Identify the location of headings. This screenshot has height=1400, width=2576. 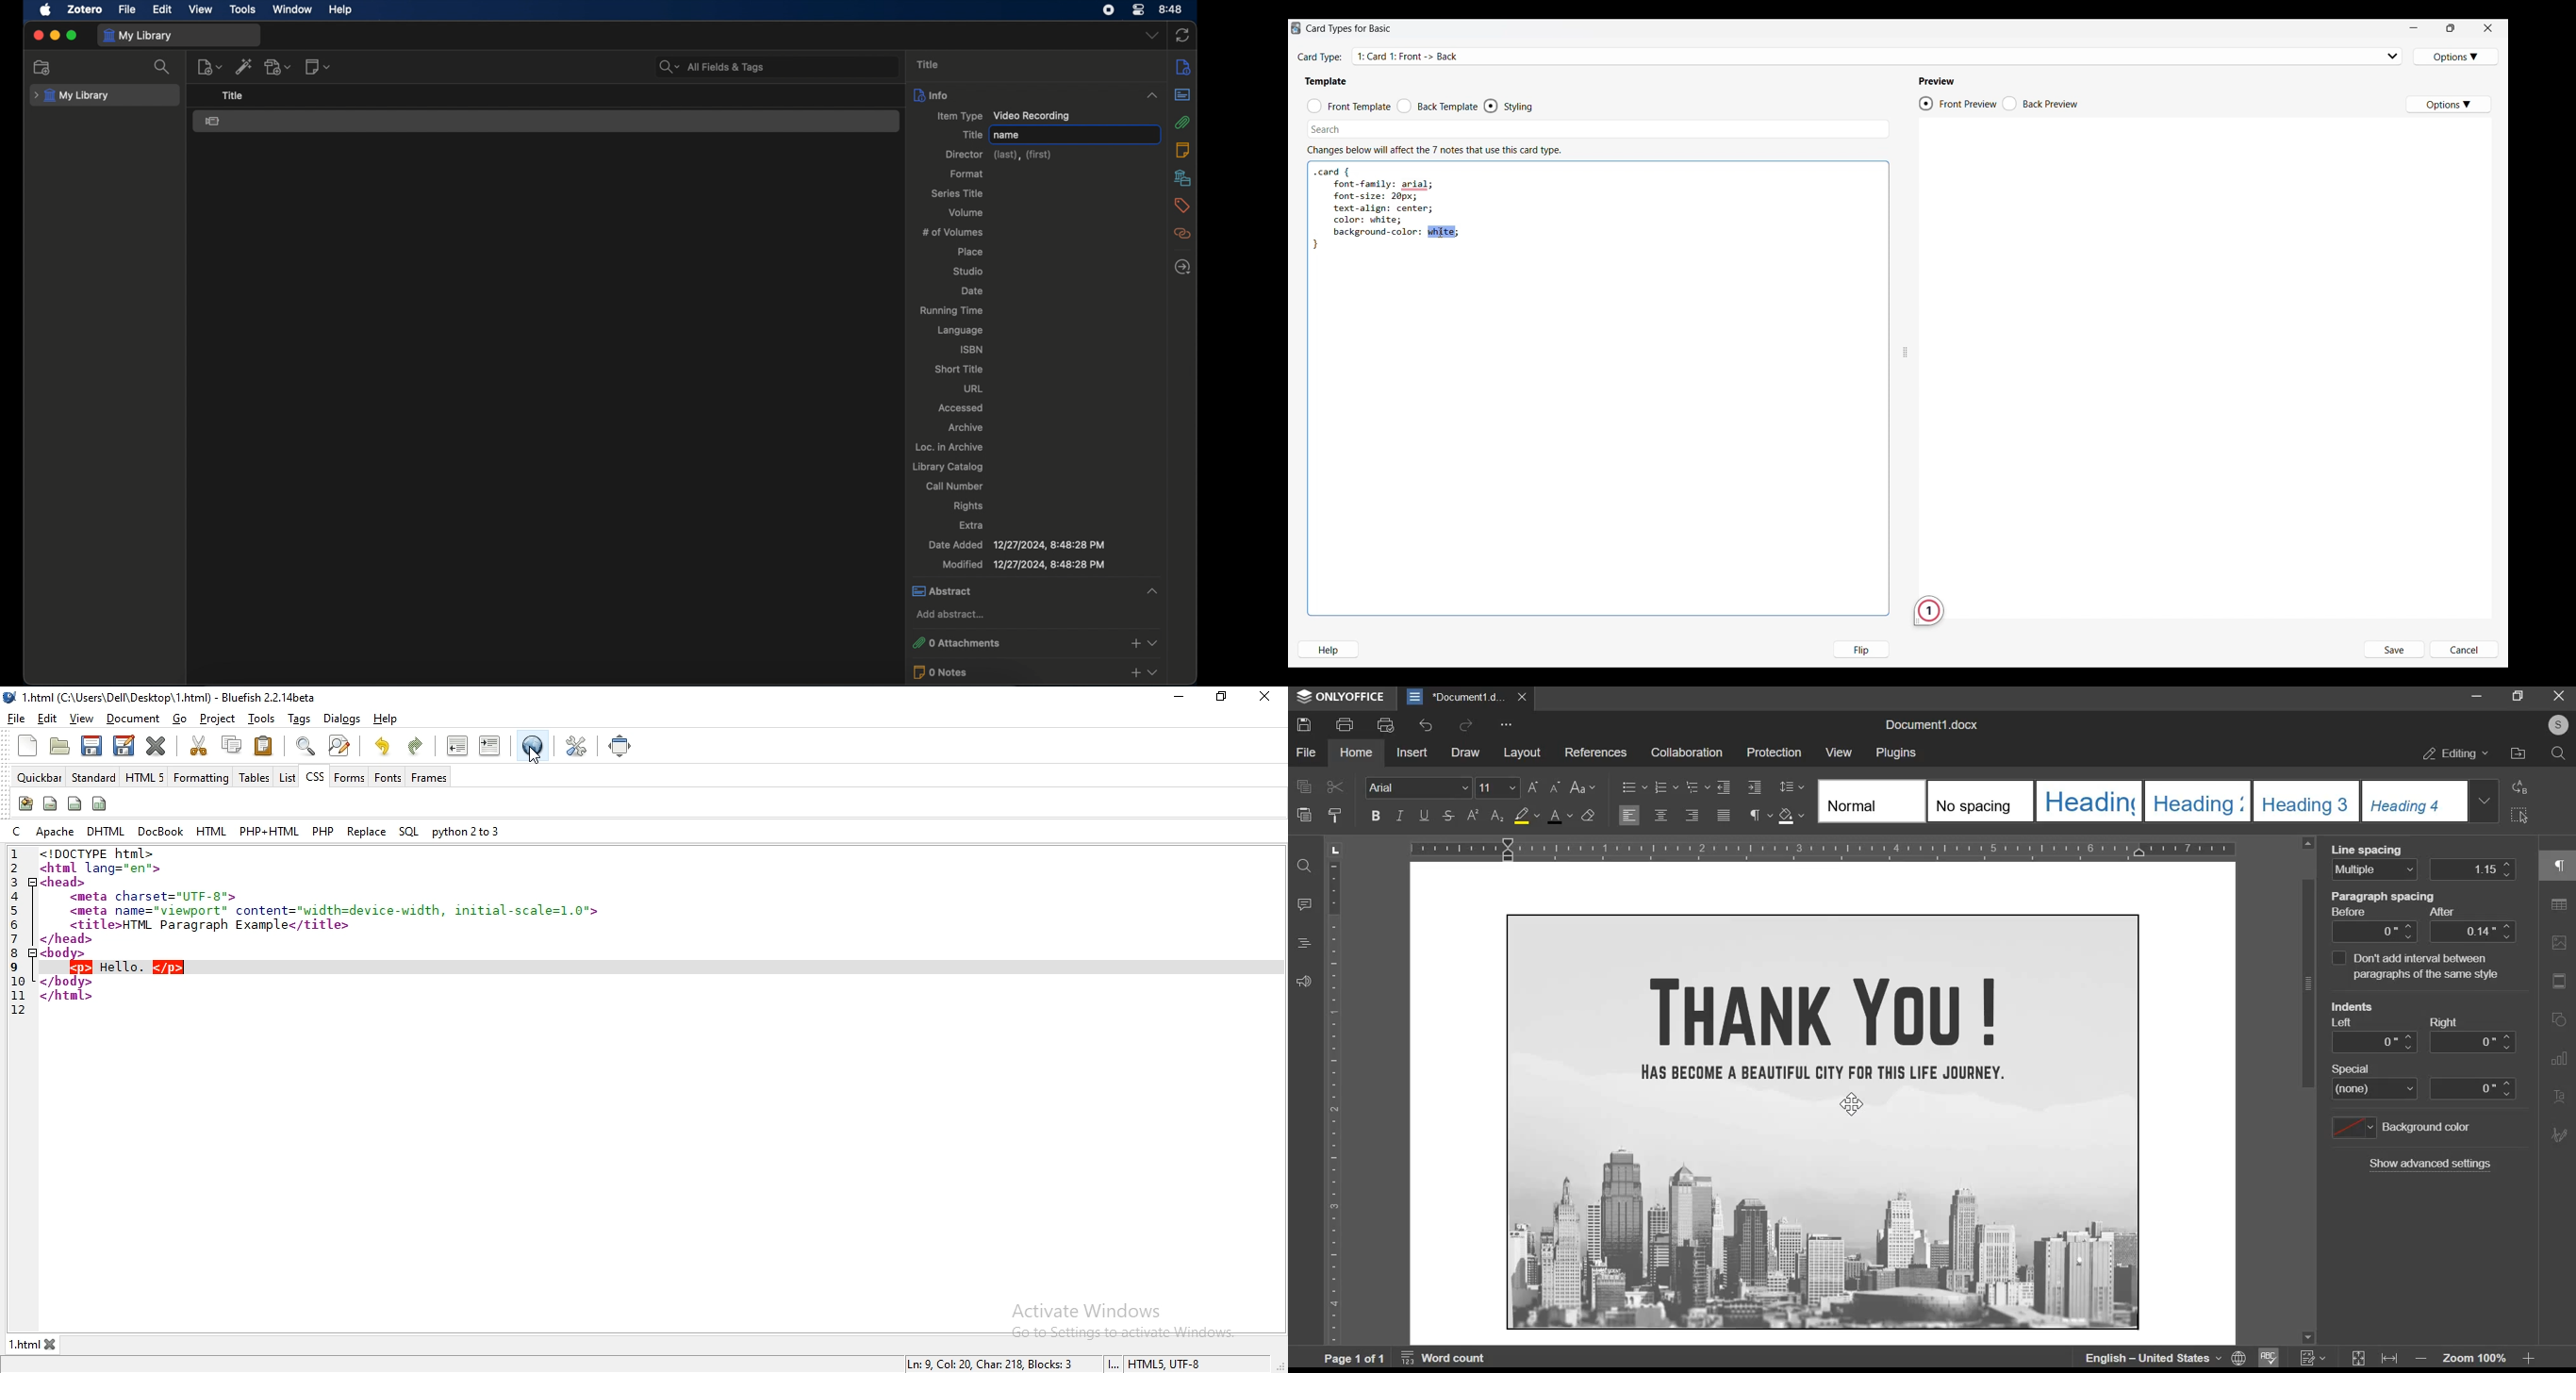
(1301, 944).